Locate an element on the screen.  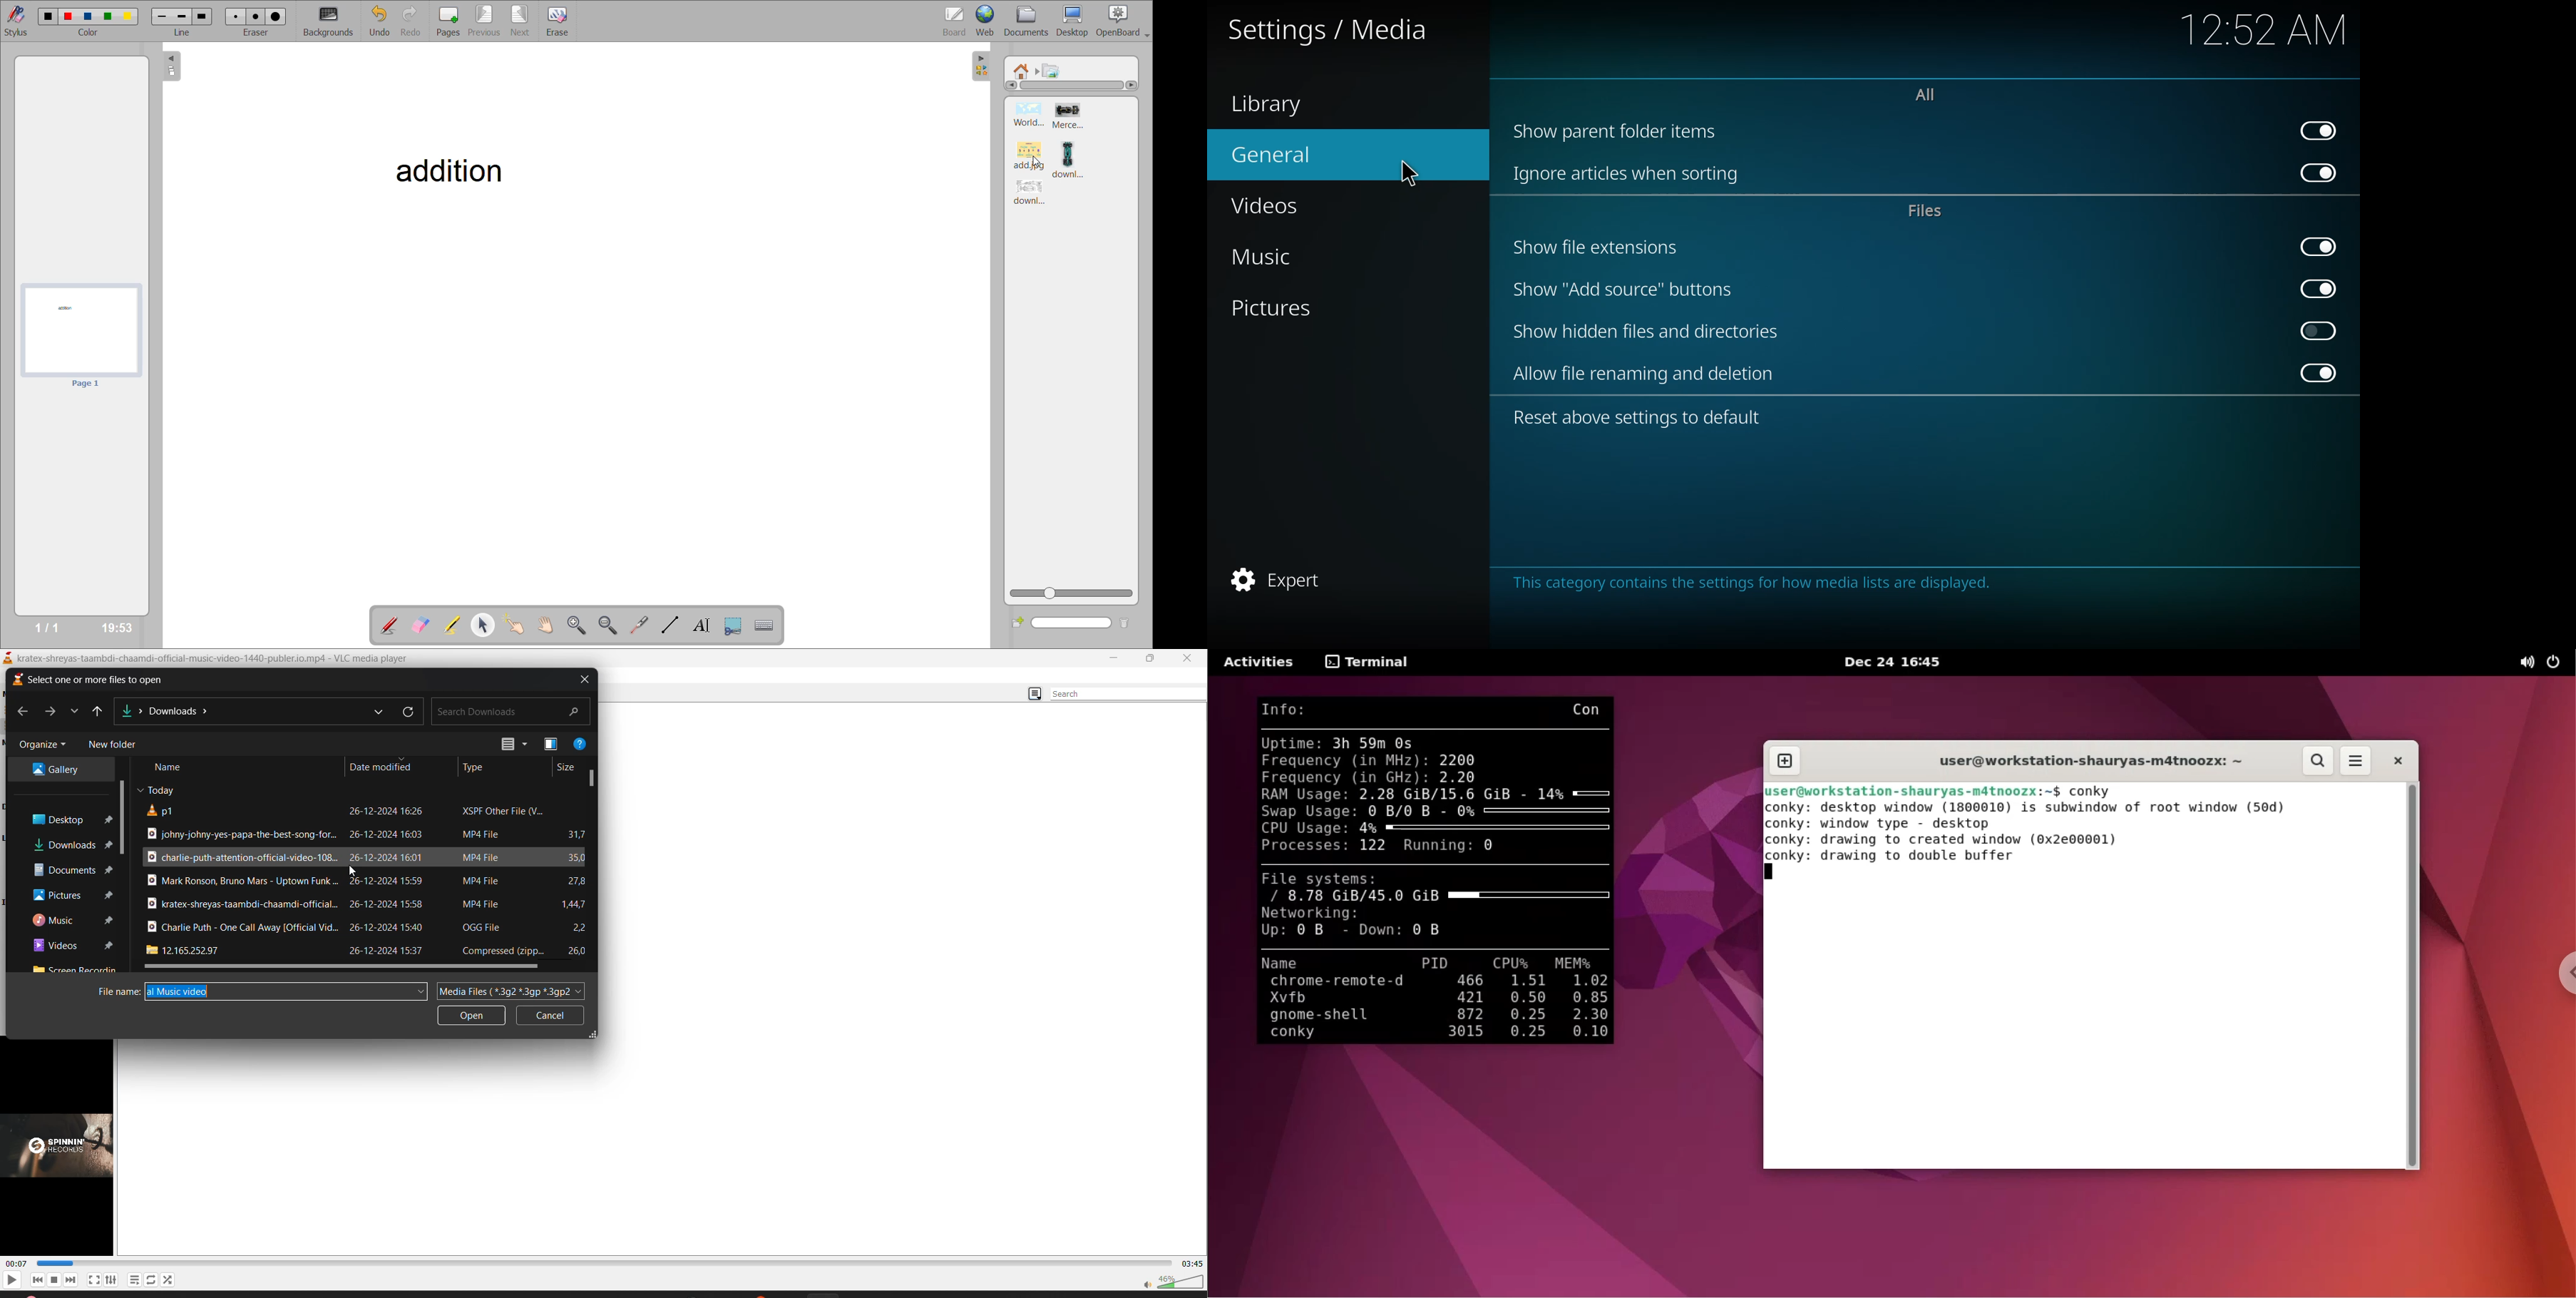
settings /media is located at coordinates (1328, 34).